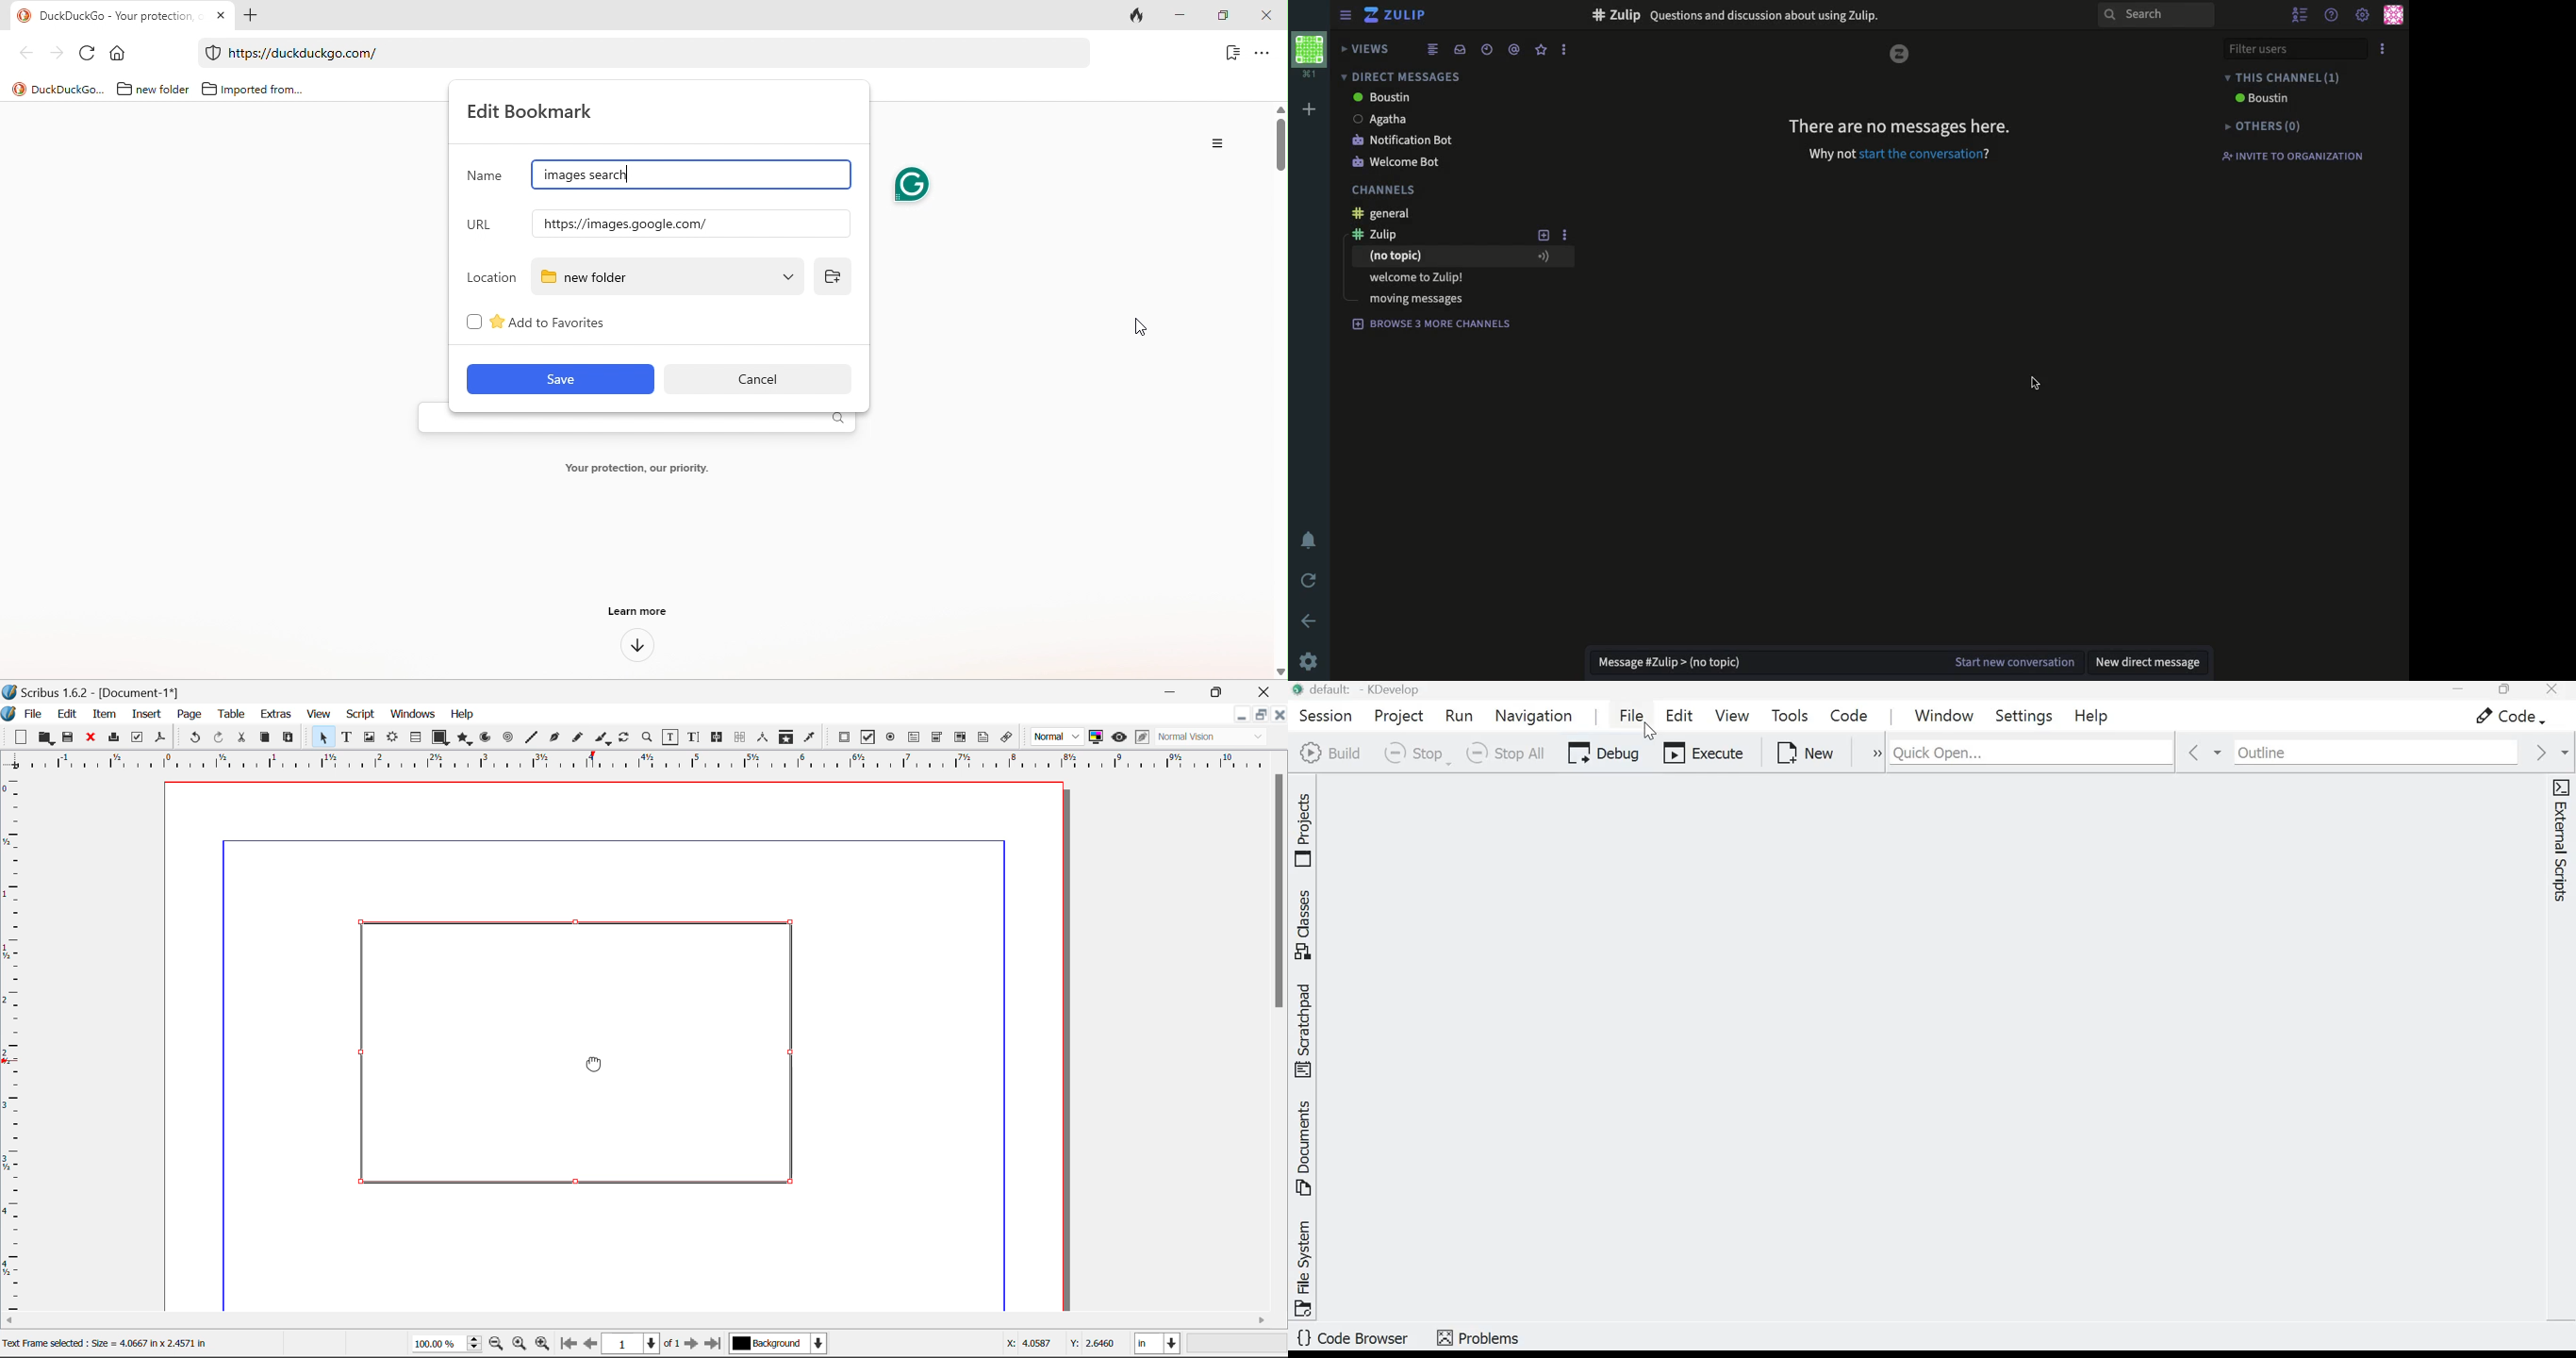 Image resolution: width=2576 pixels, height=1372 pixels. I want to click on Toggle 'External scripts' tool view, so click(2560, 843).